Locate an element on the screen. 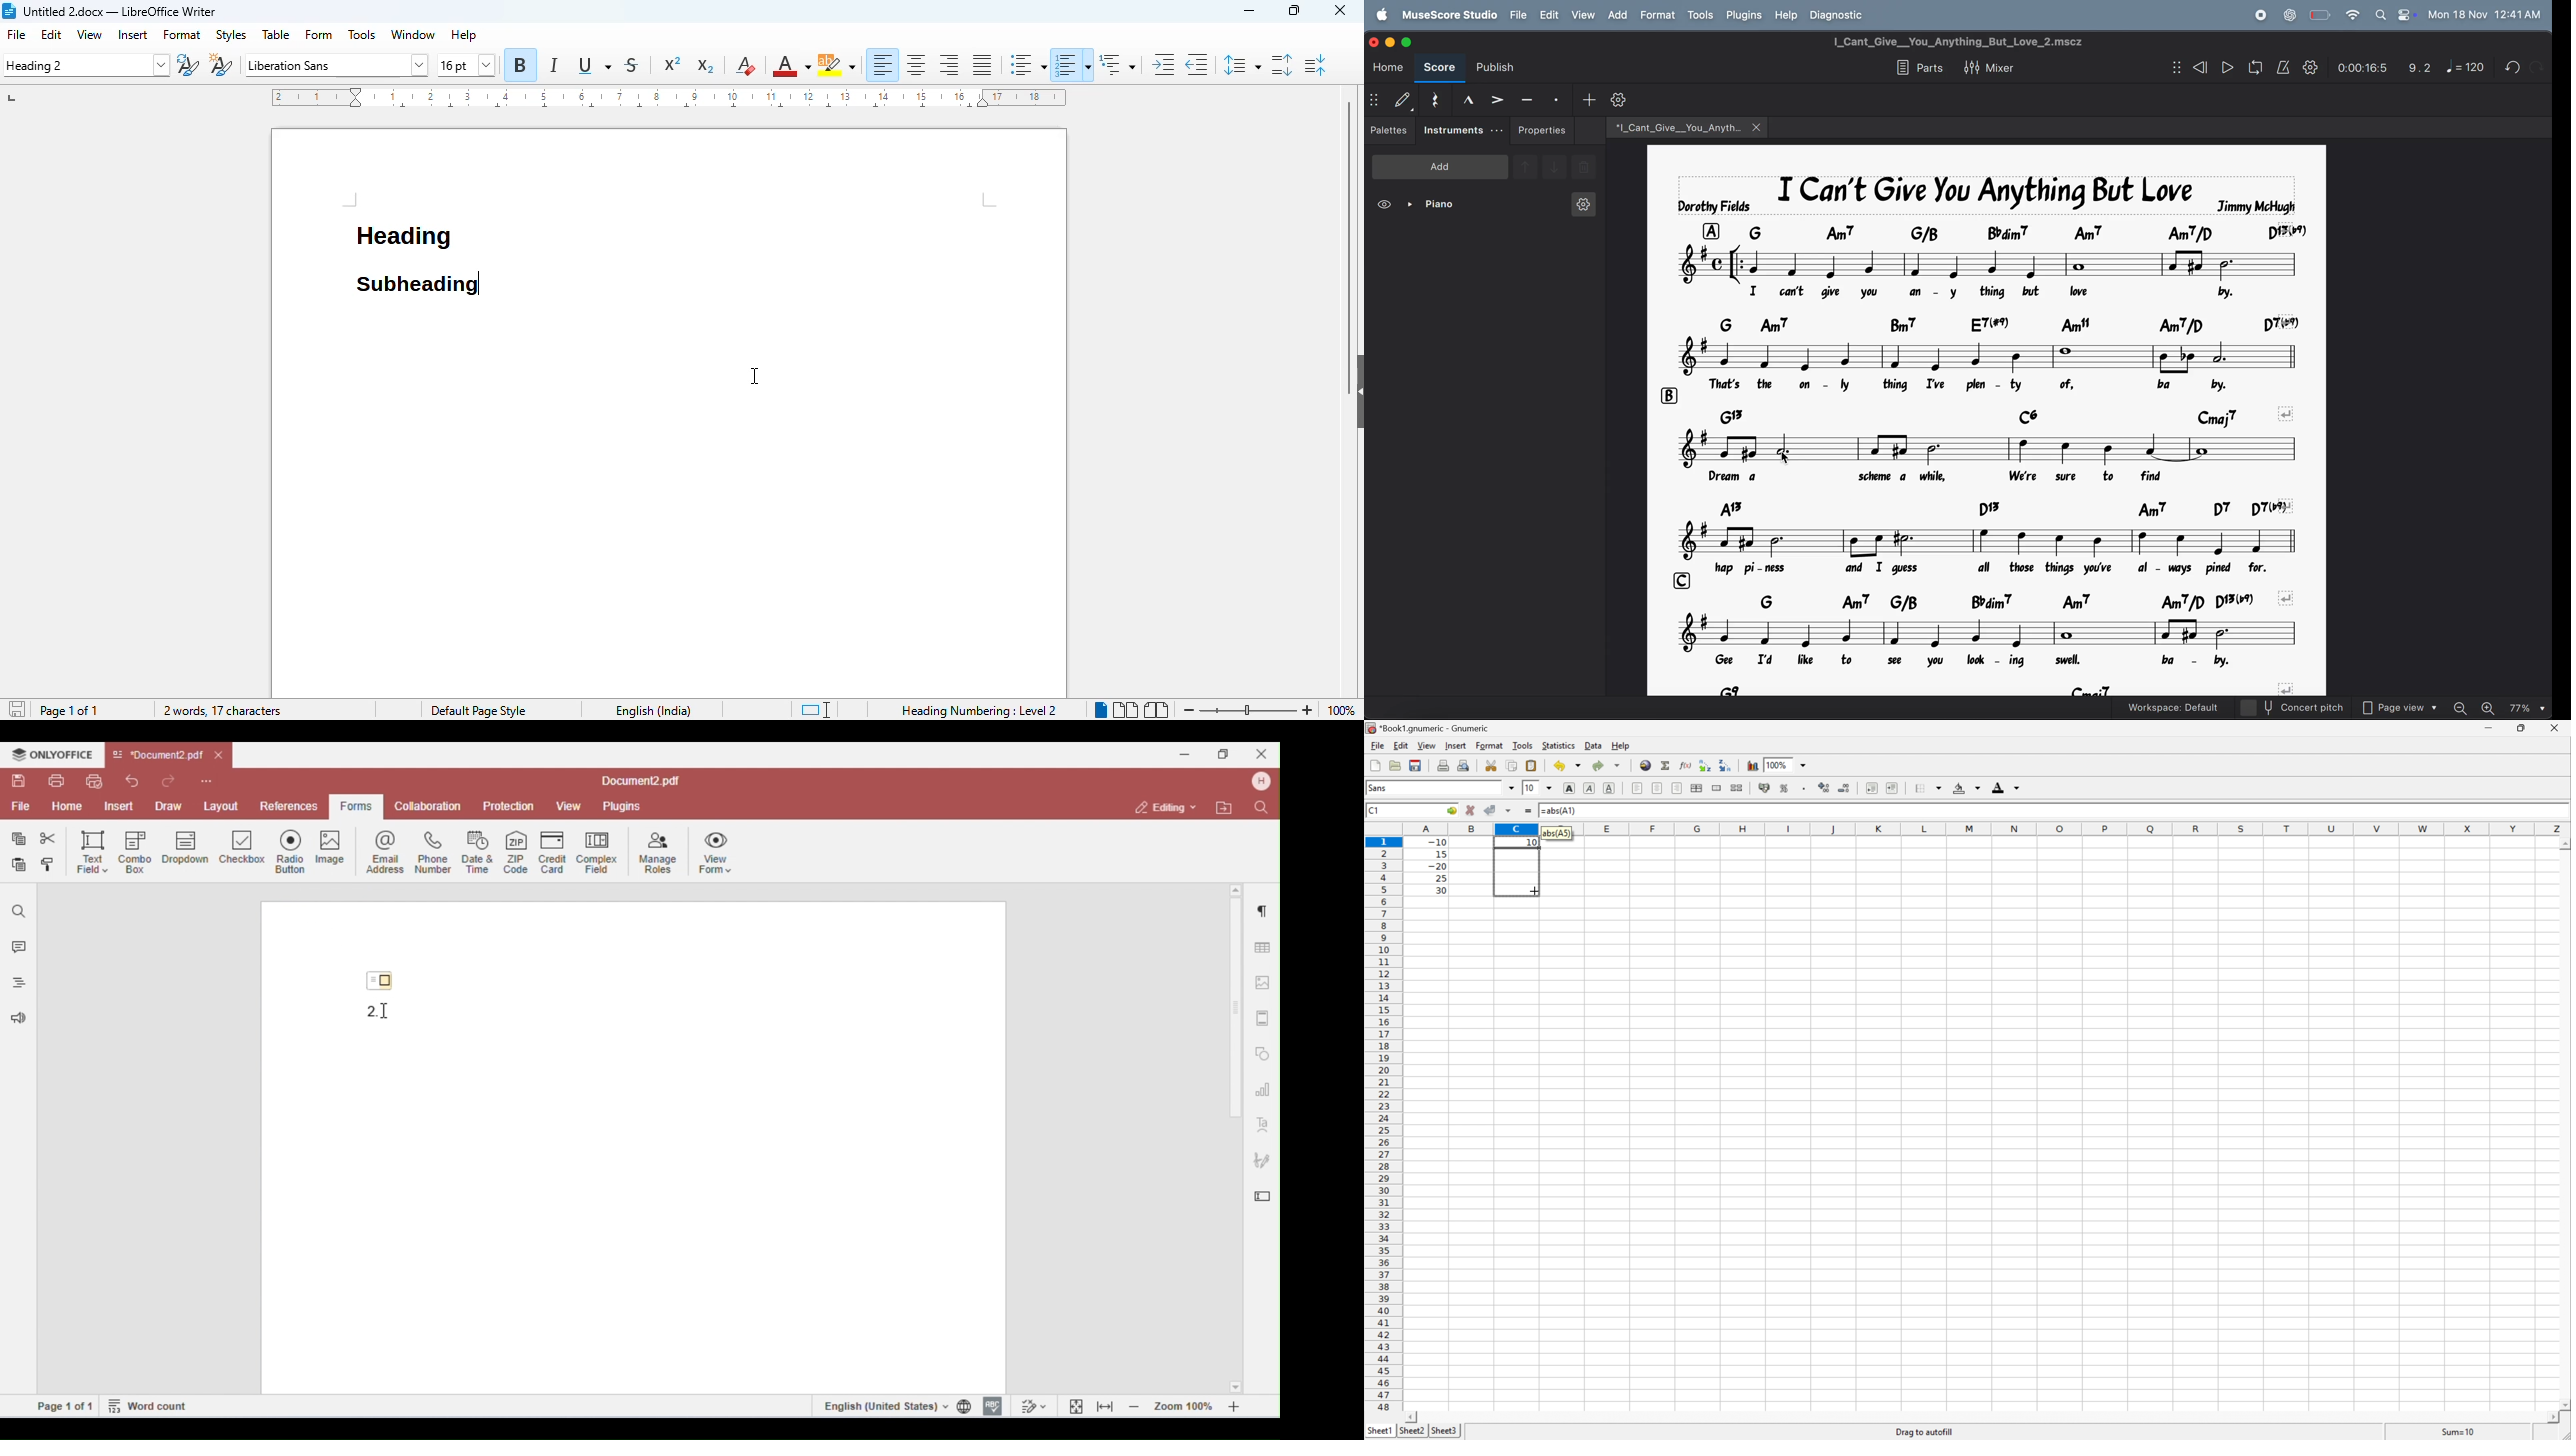  notes is located at coordinates (1985, 633).